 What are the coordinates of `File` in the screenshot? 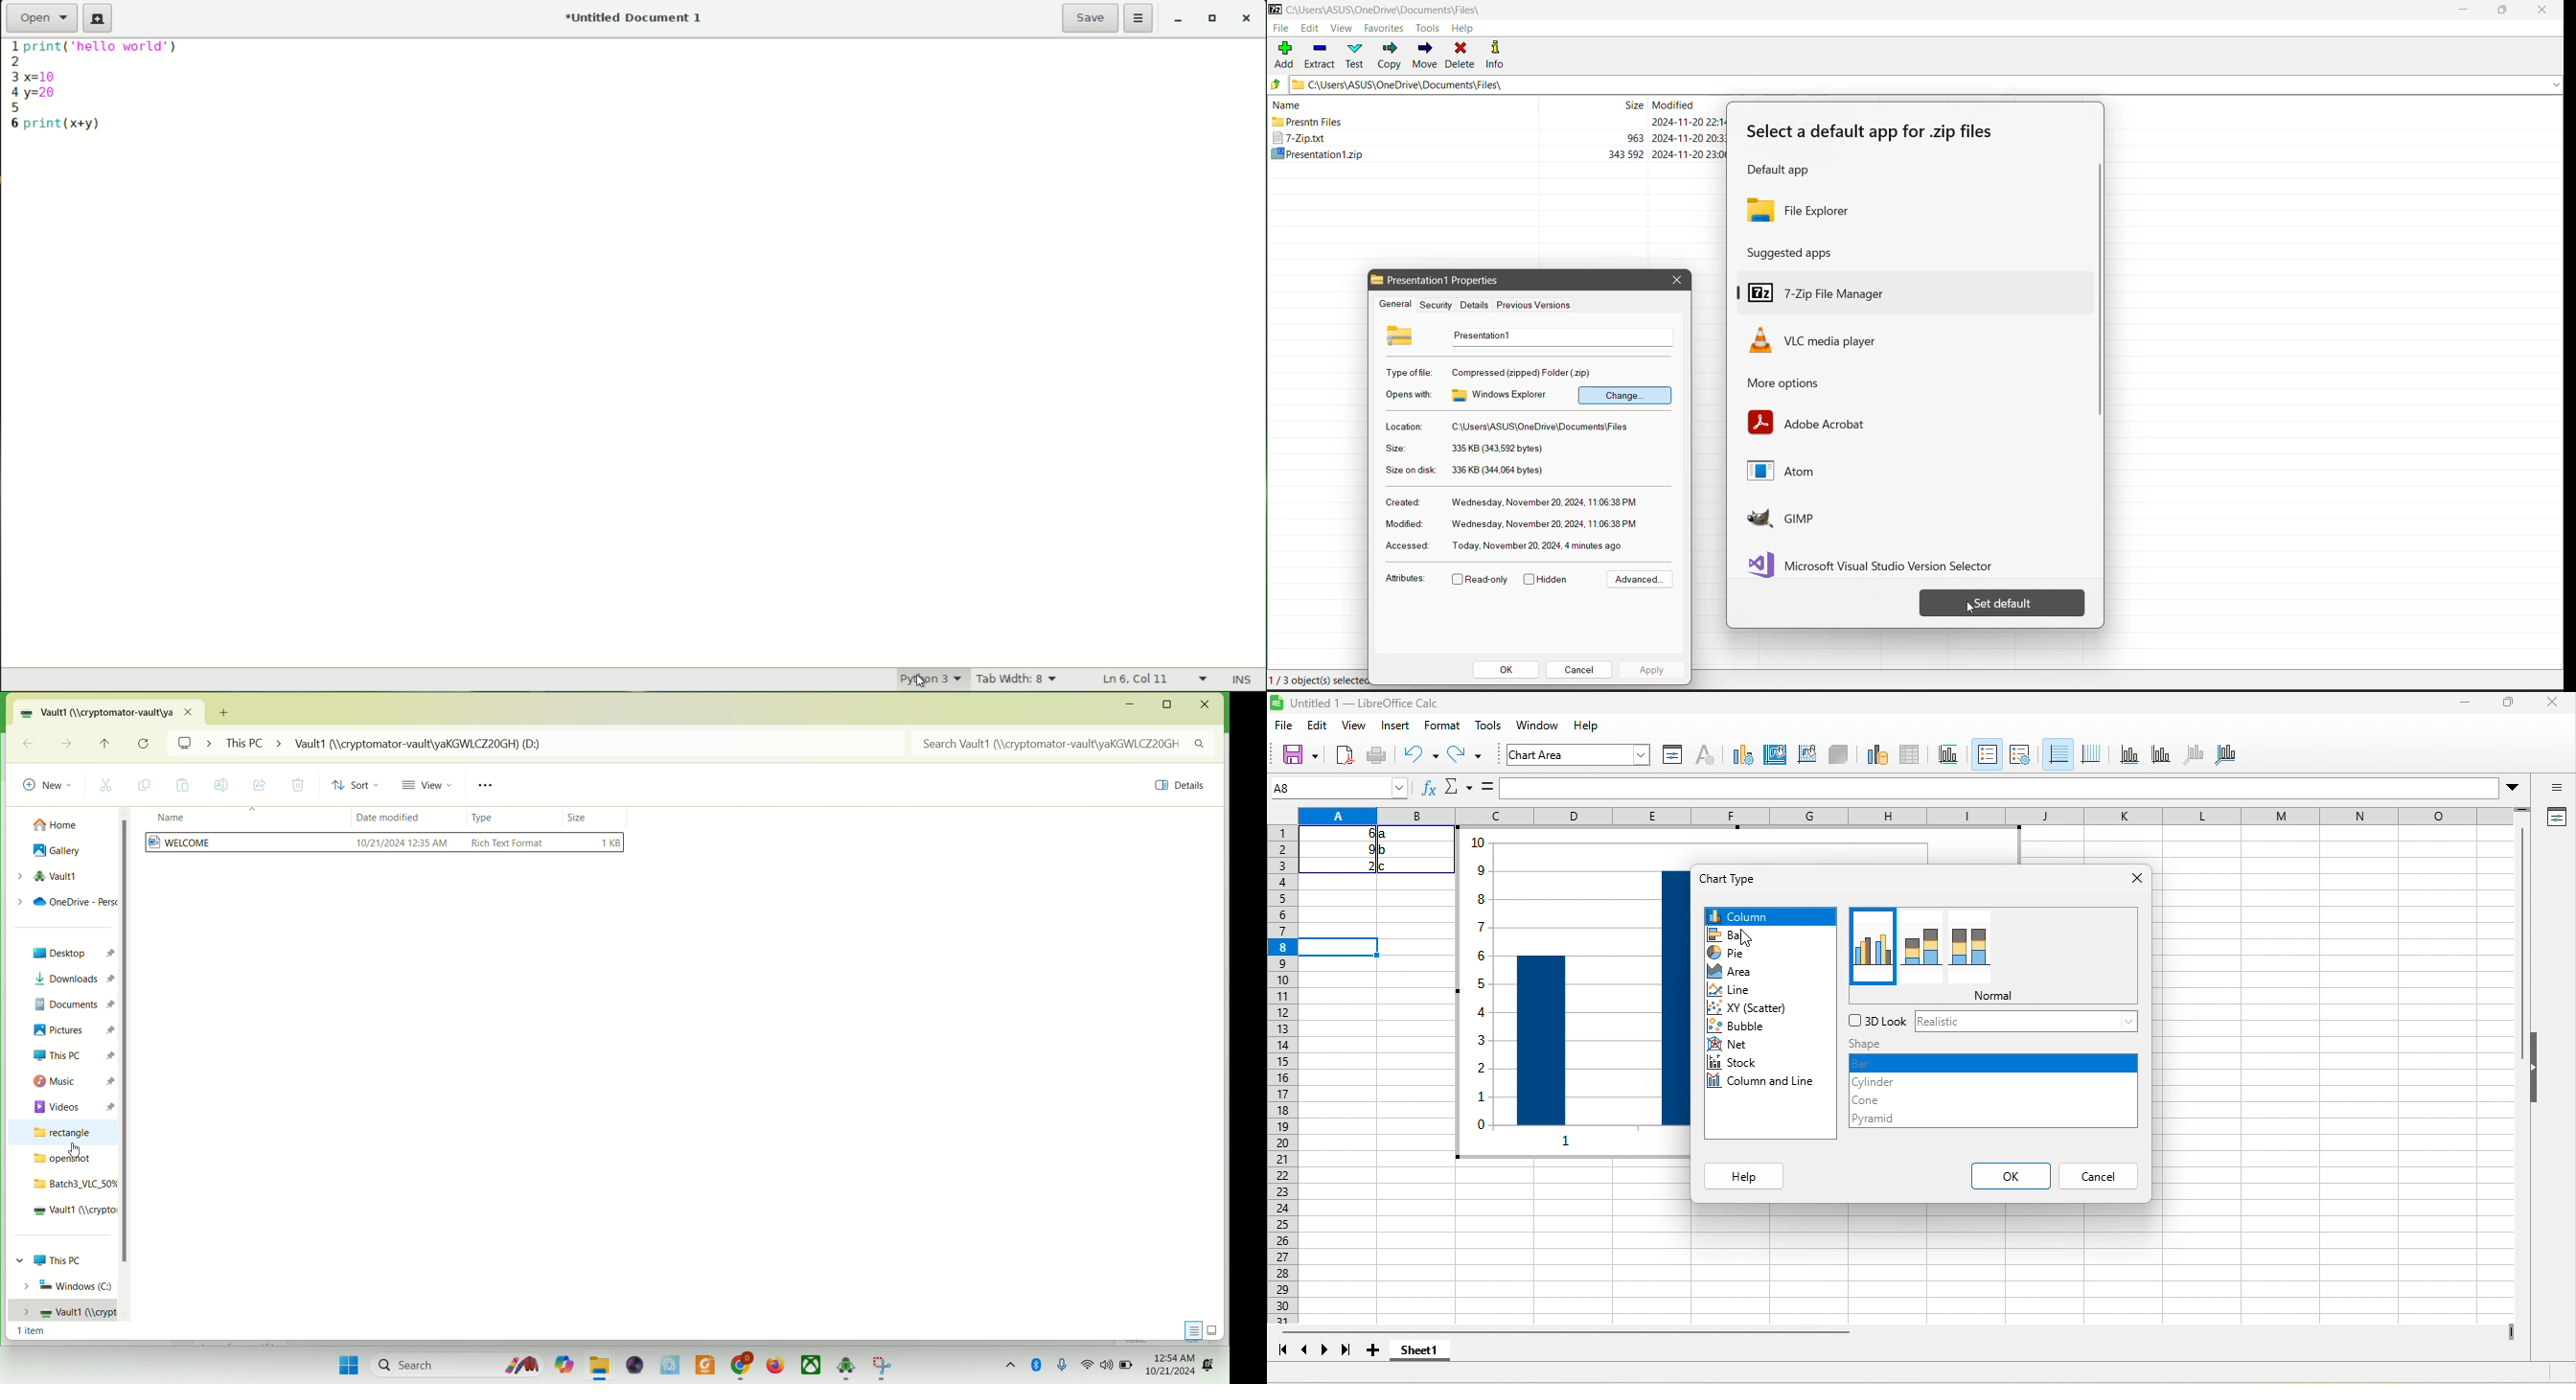 It's located at (1280, 28).